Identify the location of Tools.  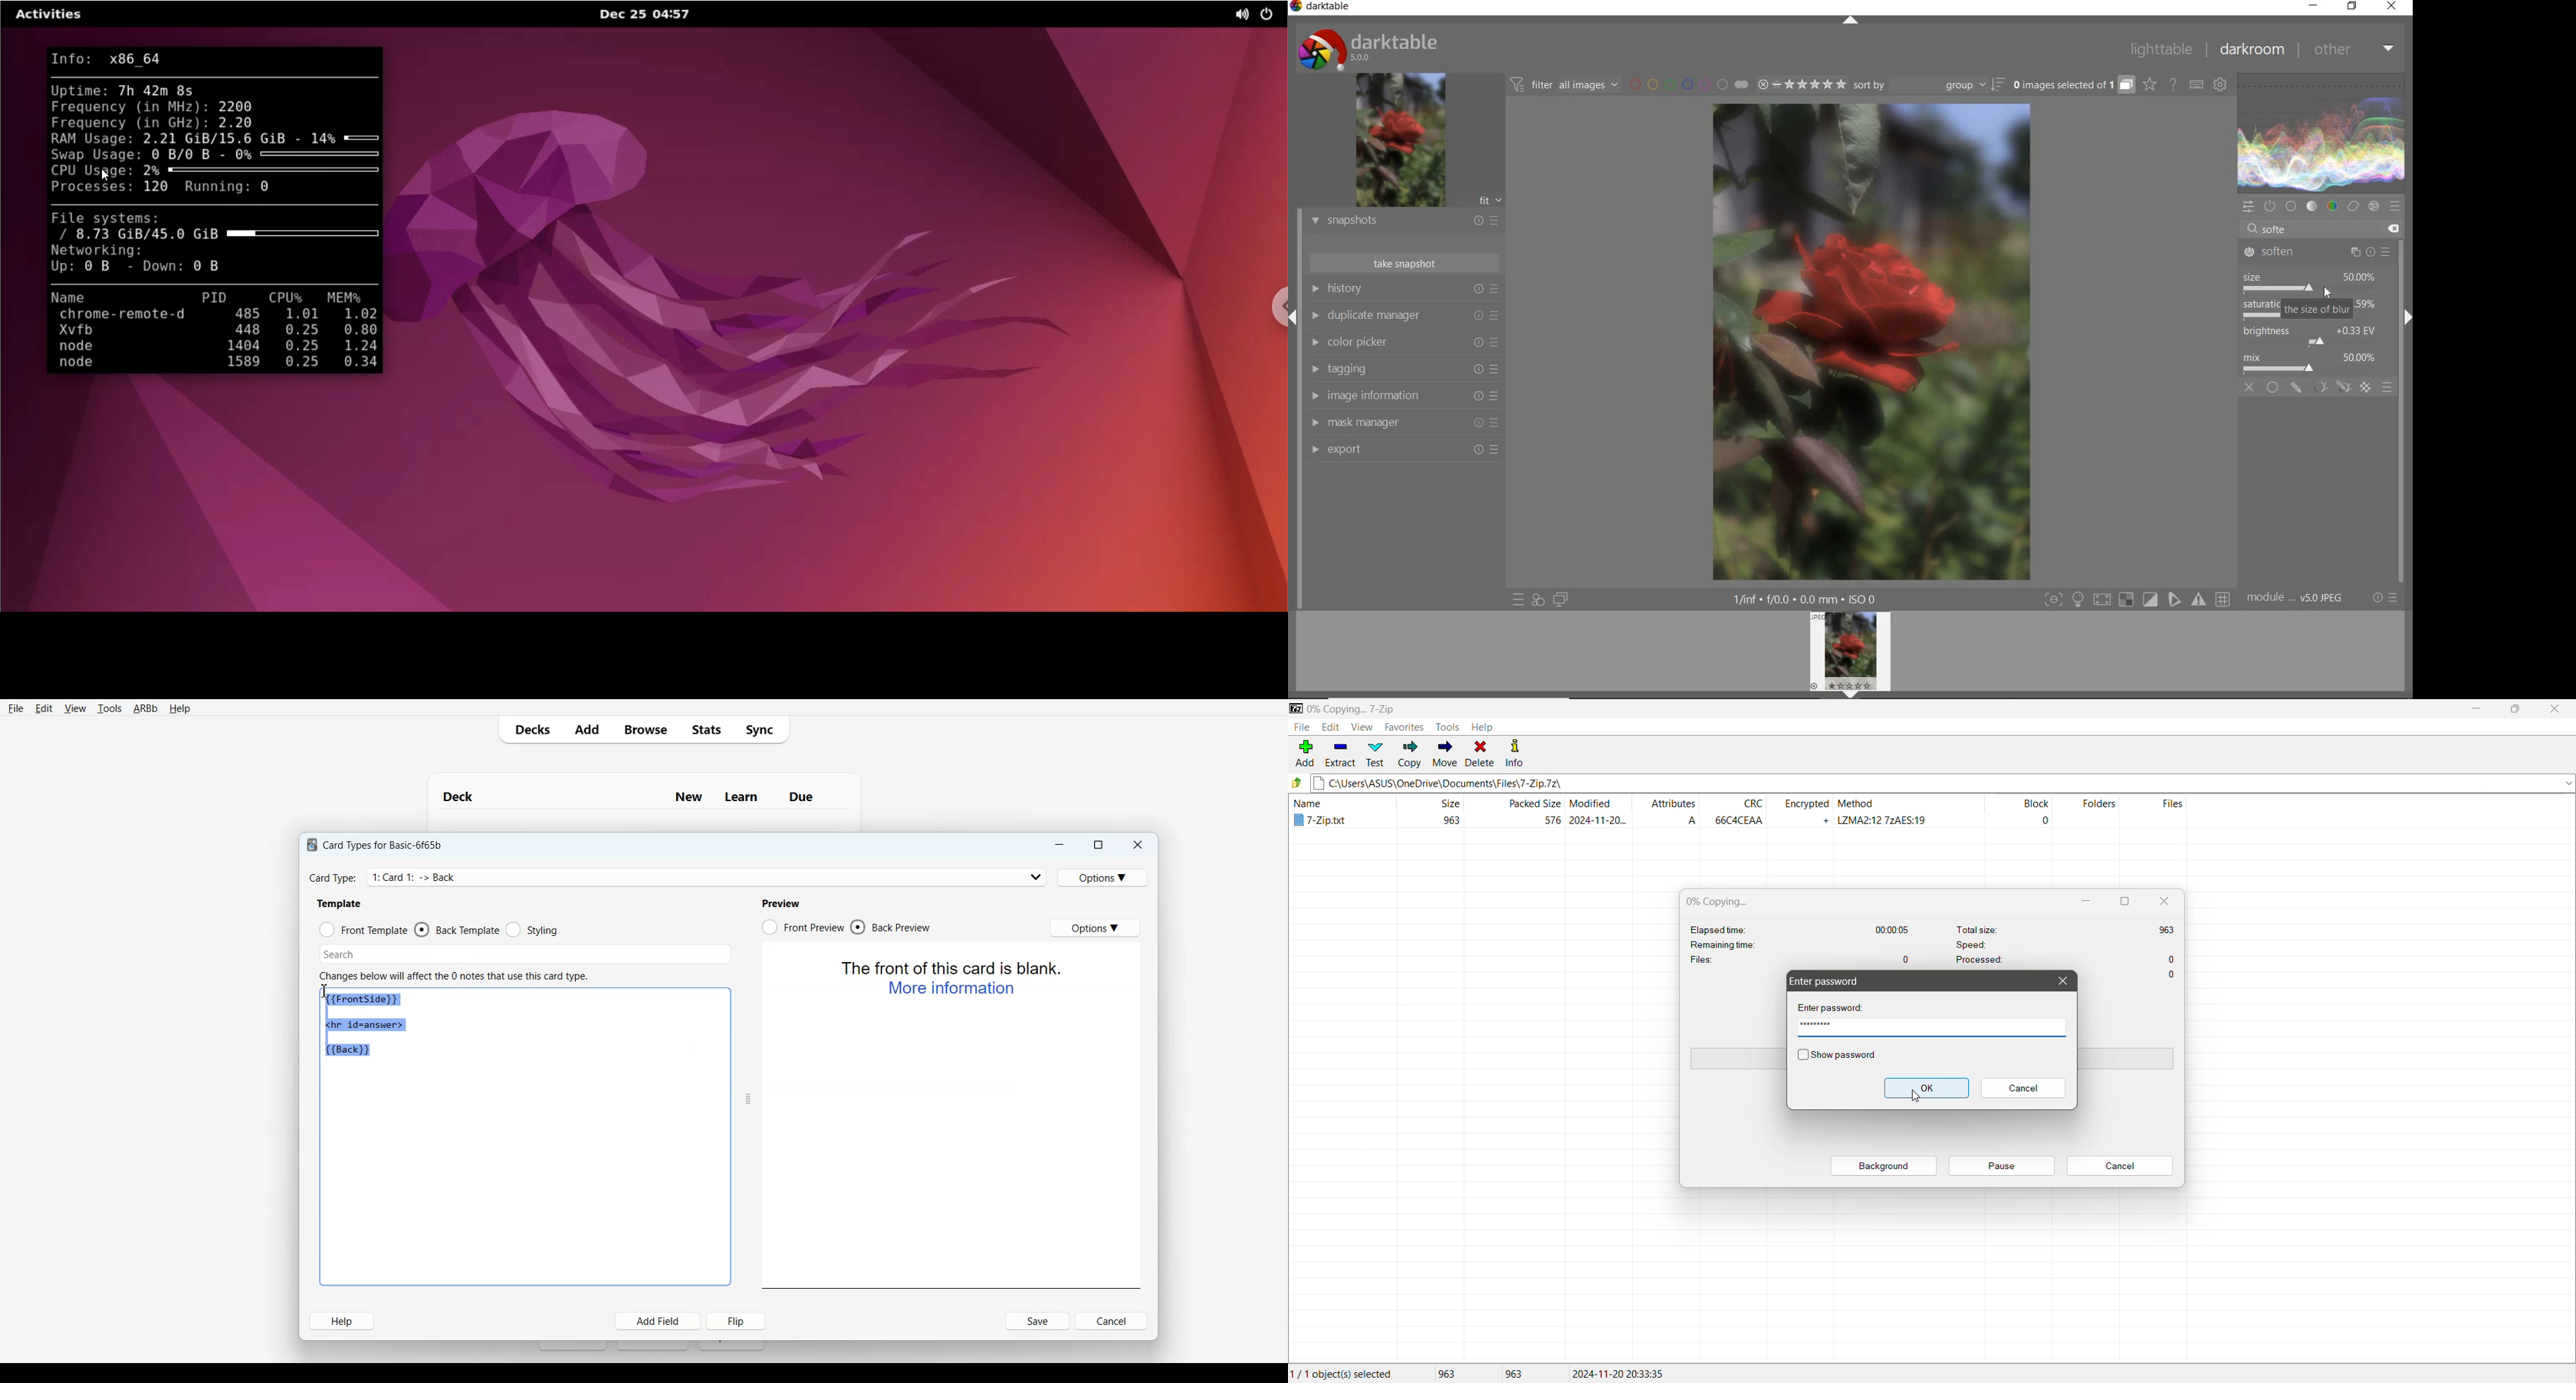
(109, 709).